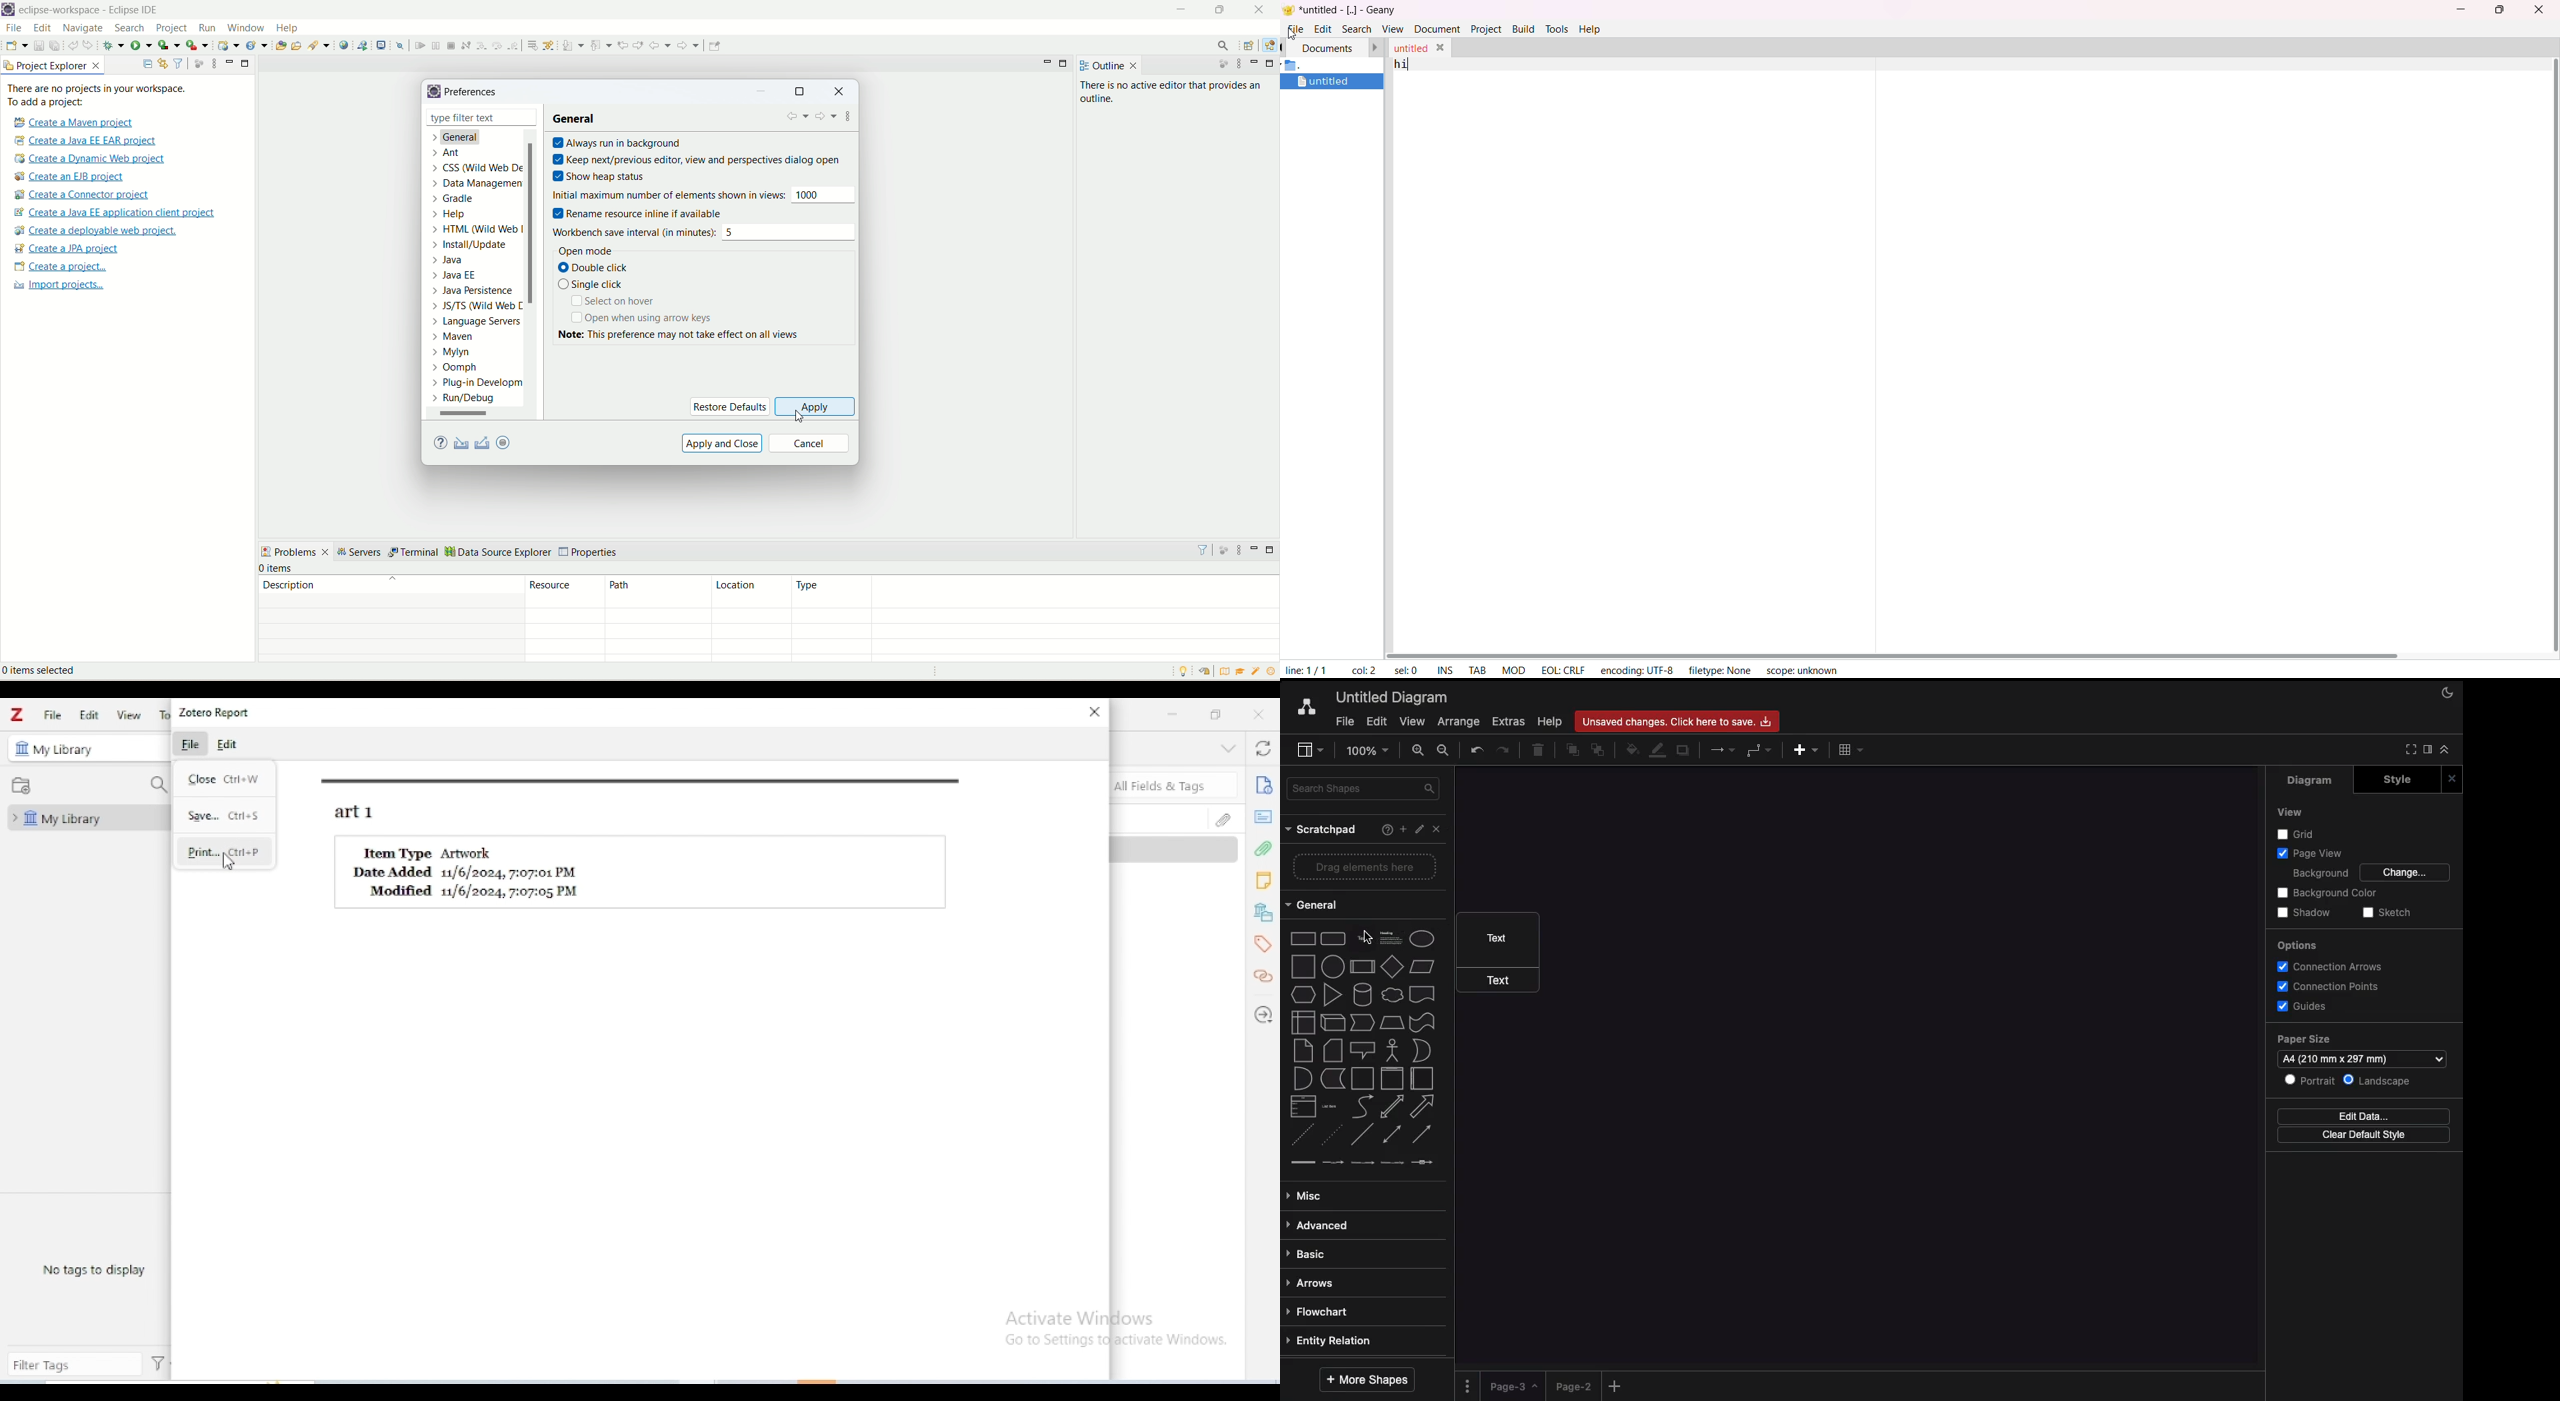 The width and height of the screenshot is (2576, 1428). I want to click on my library, so click(87, 818).